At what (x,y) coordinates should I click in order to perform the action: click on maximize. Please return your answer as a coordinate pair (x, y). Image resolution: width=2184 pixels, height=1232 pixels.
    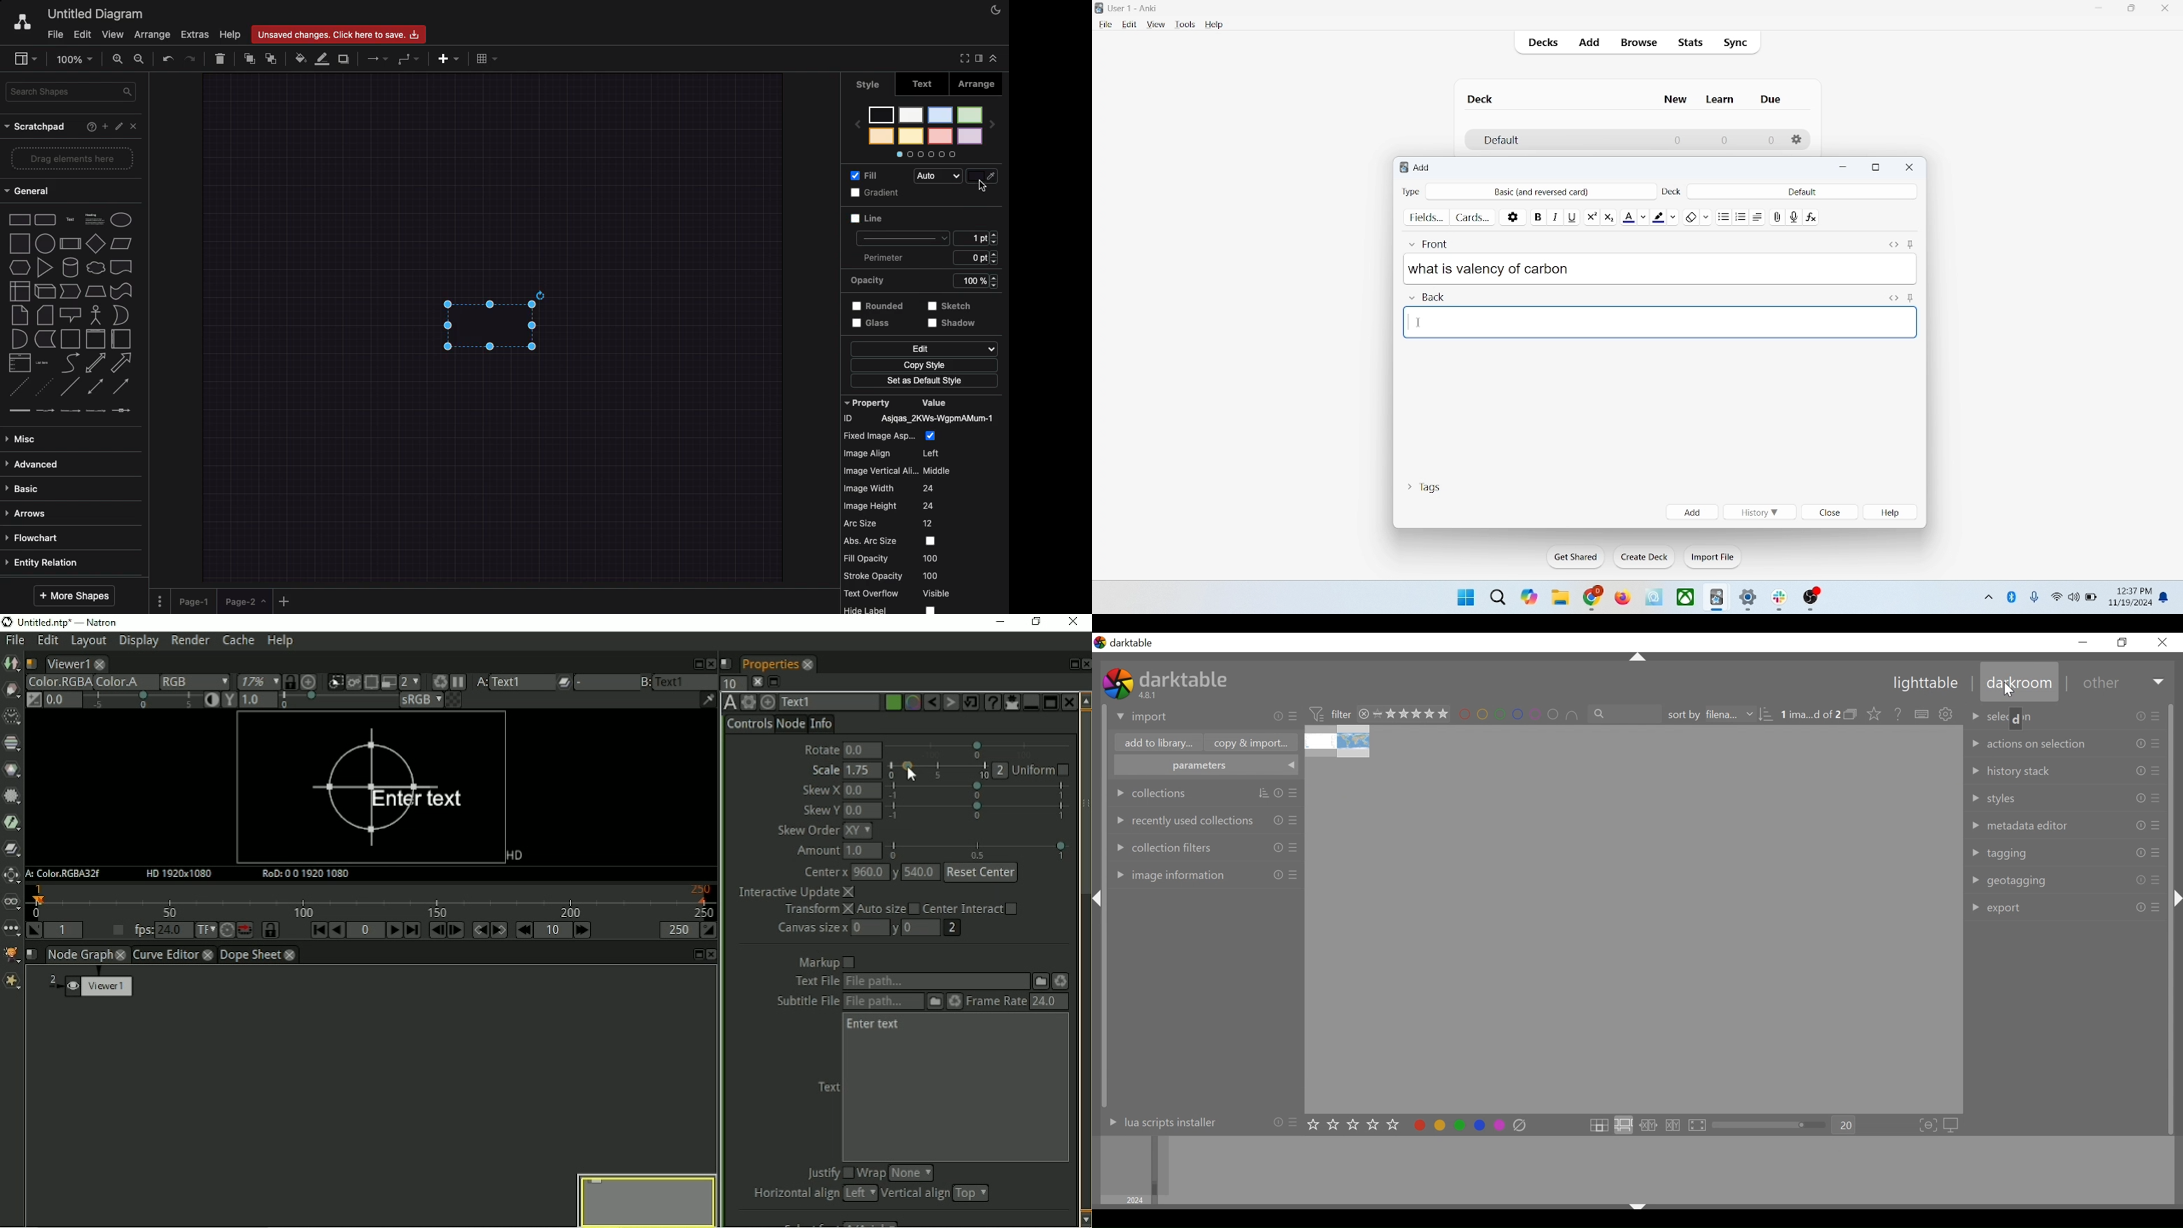
    Looking at the image, I should click on (2132, 11).